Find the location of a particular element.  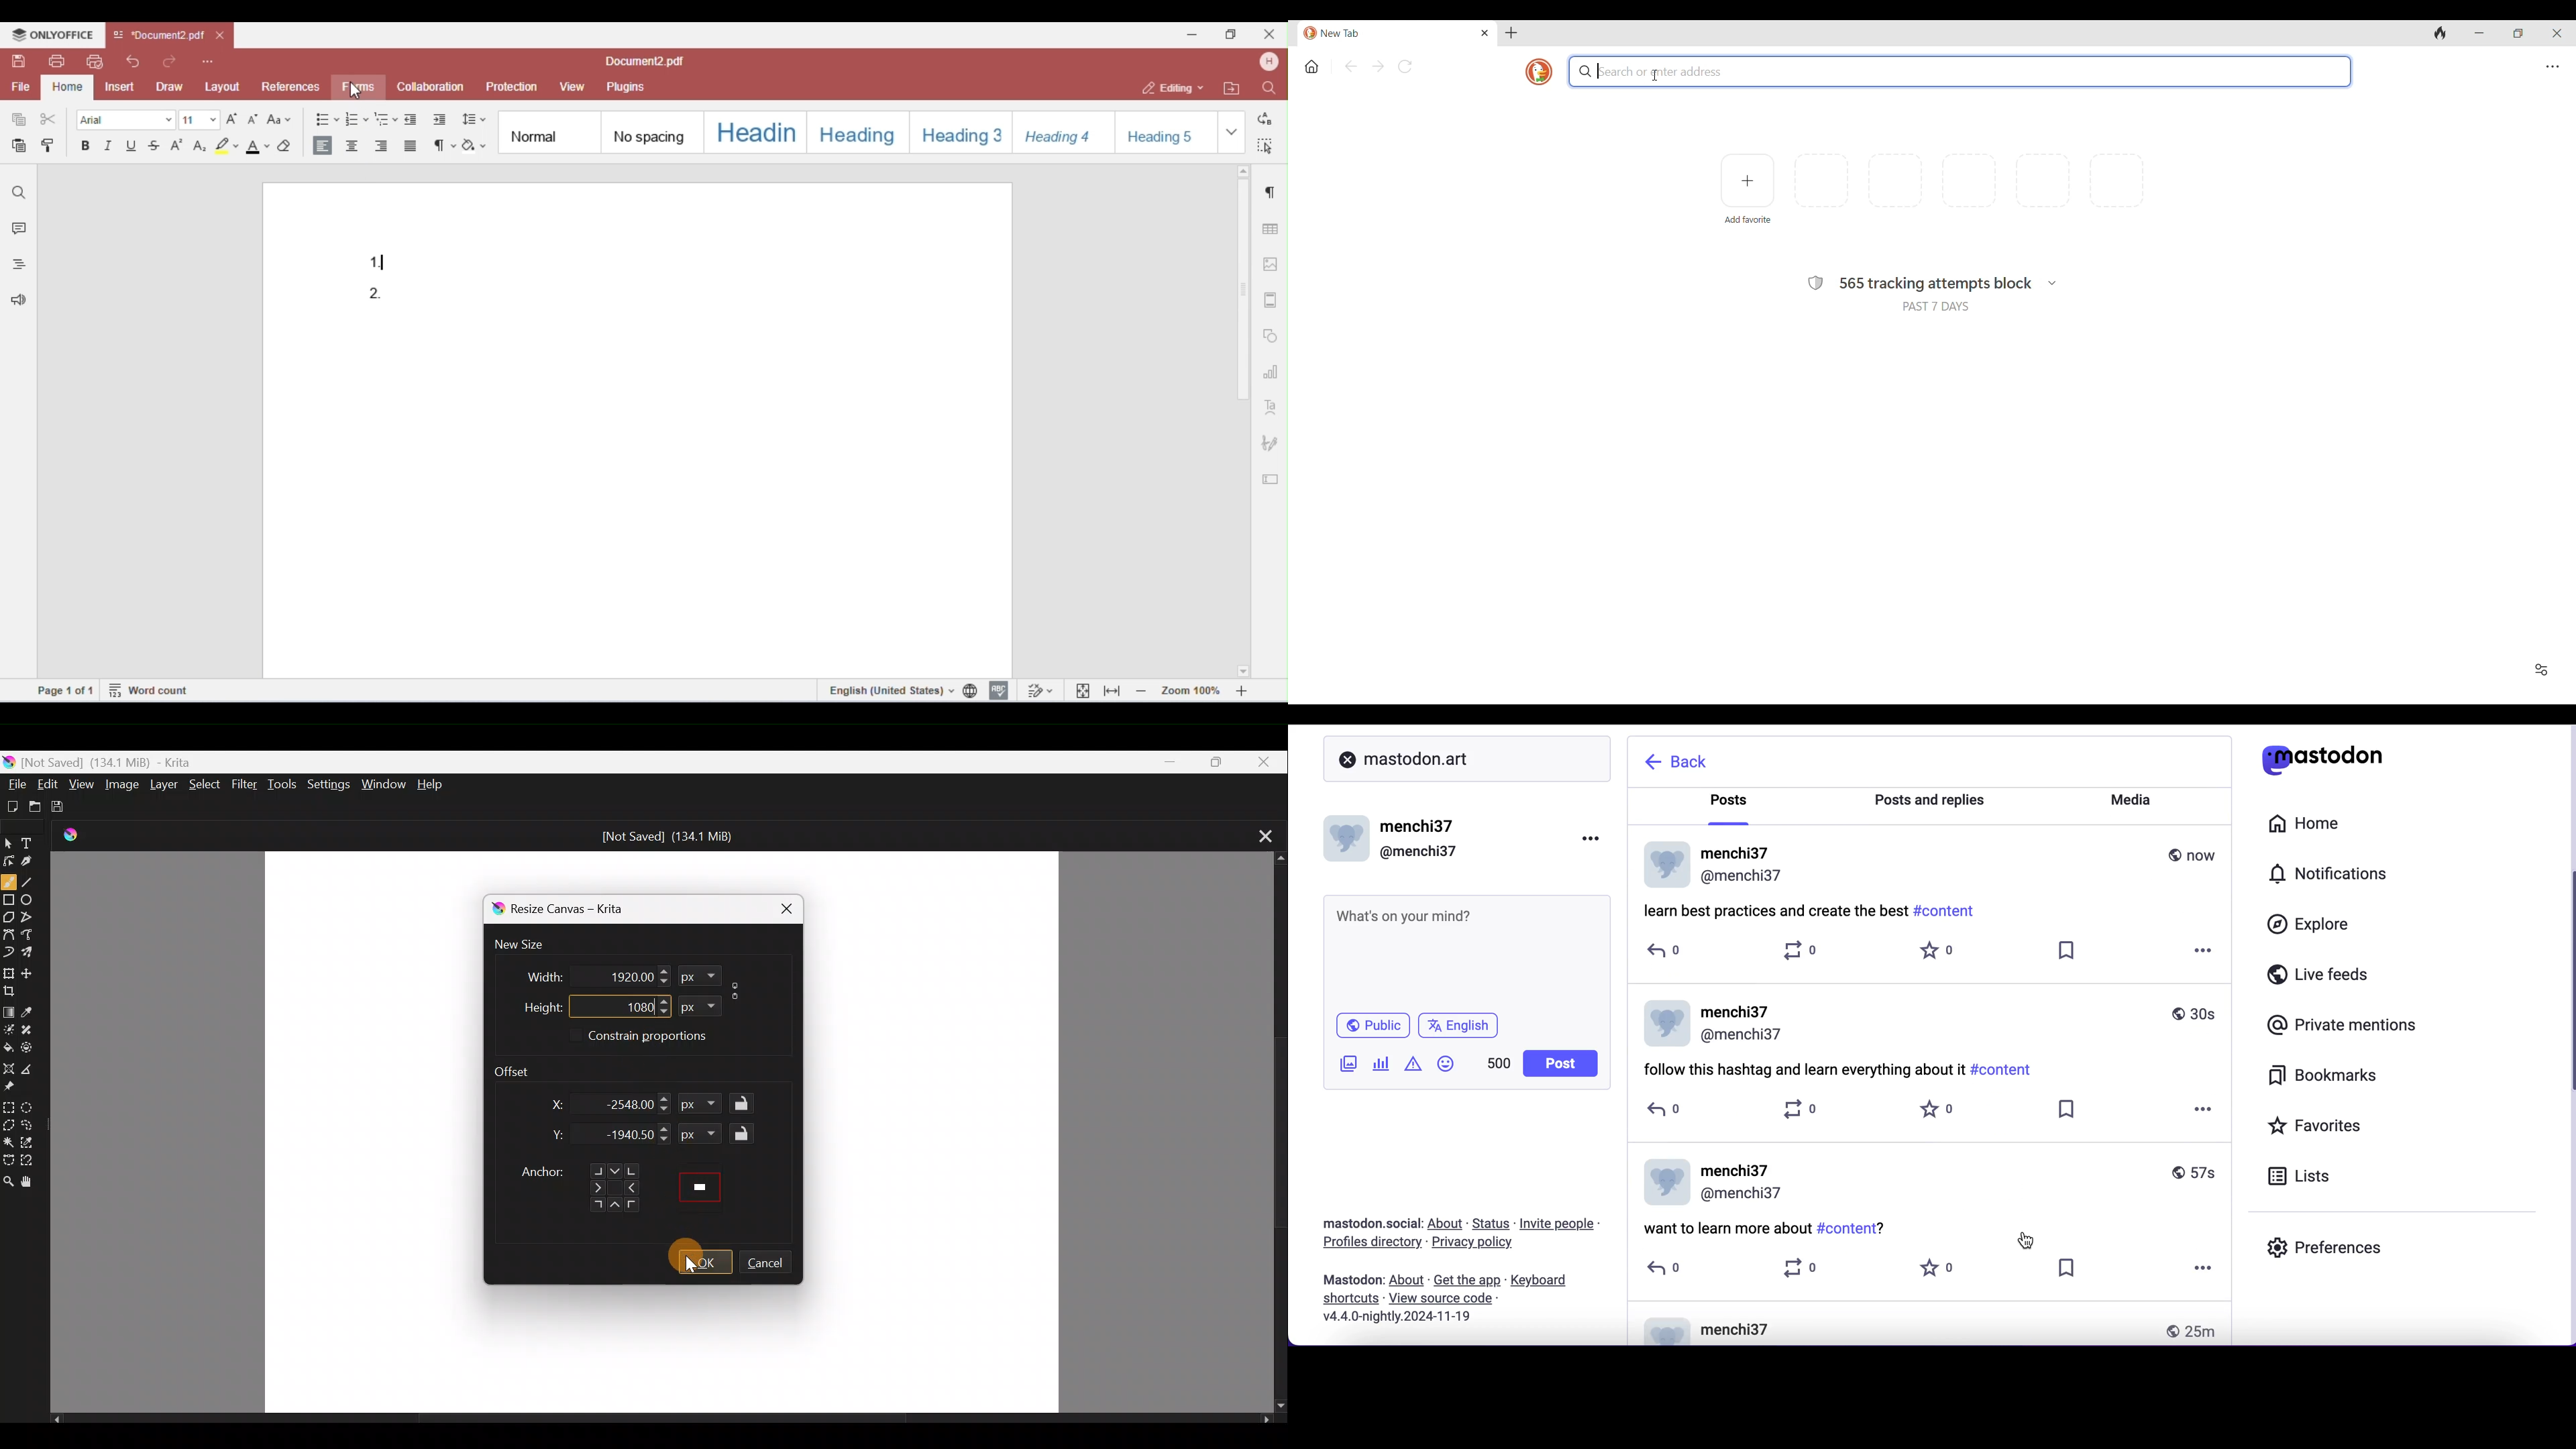

bookmarks is located at coordinates (2330, 1080).